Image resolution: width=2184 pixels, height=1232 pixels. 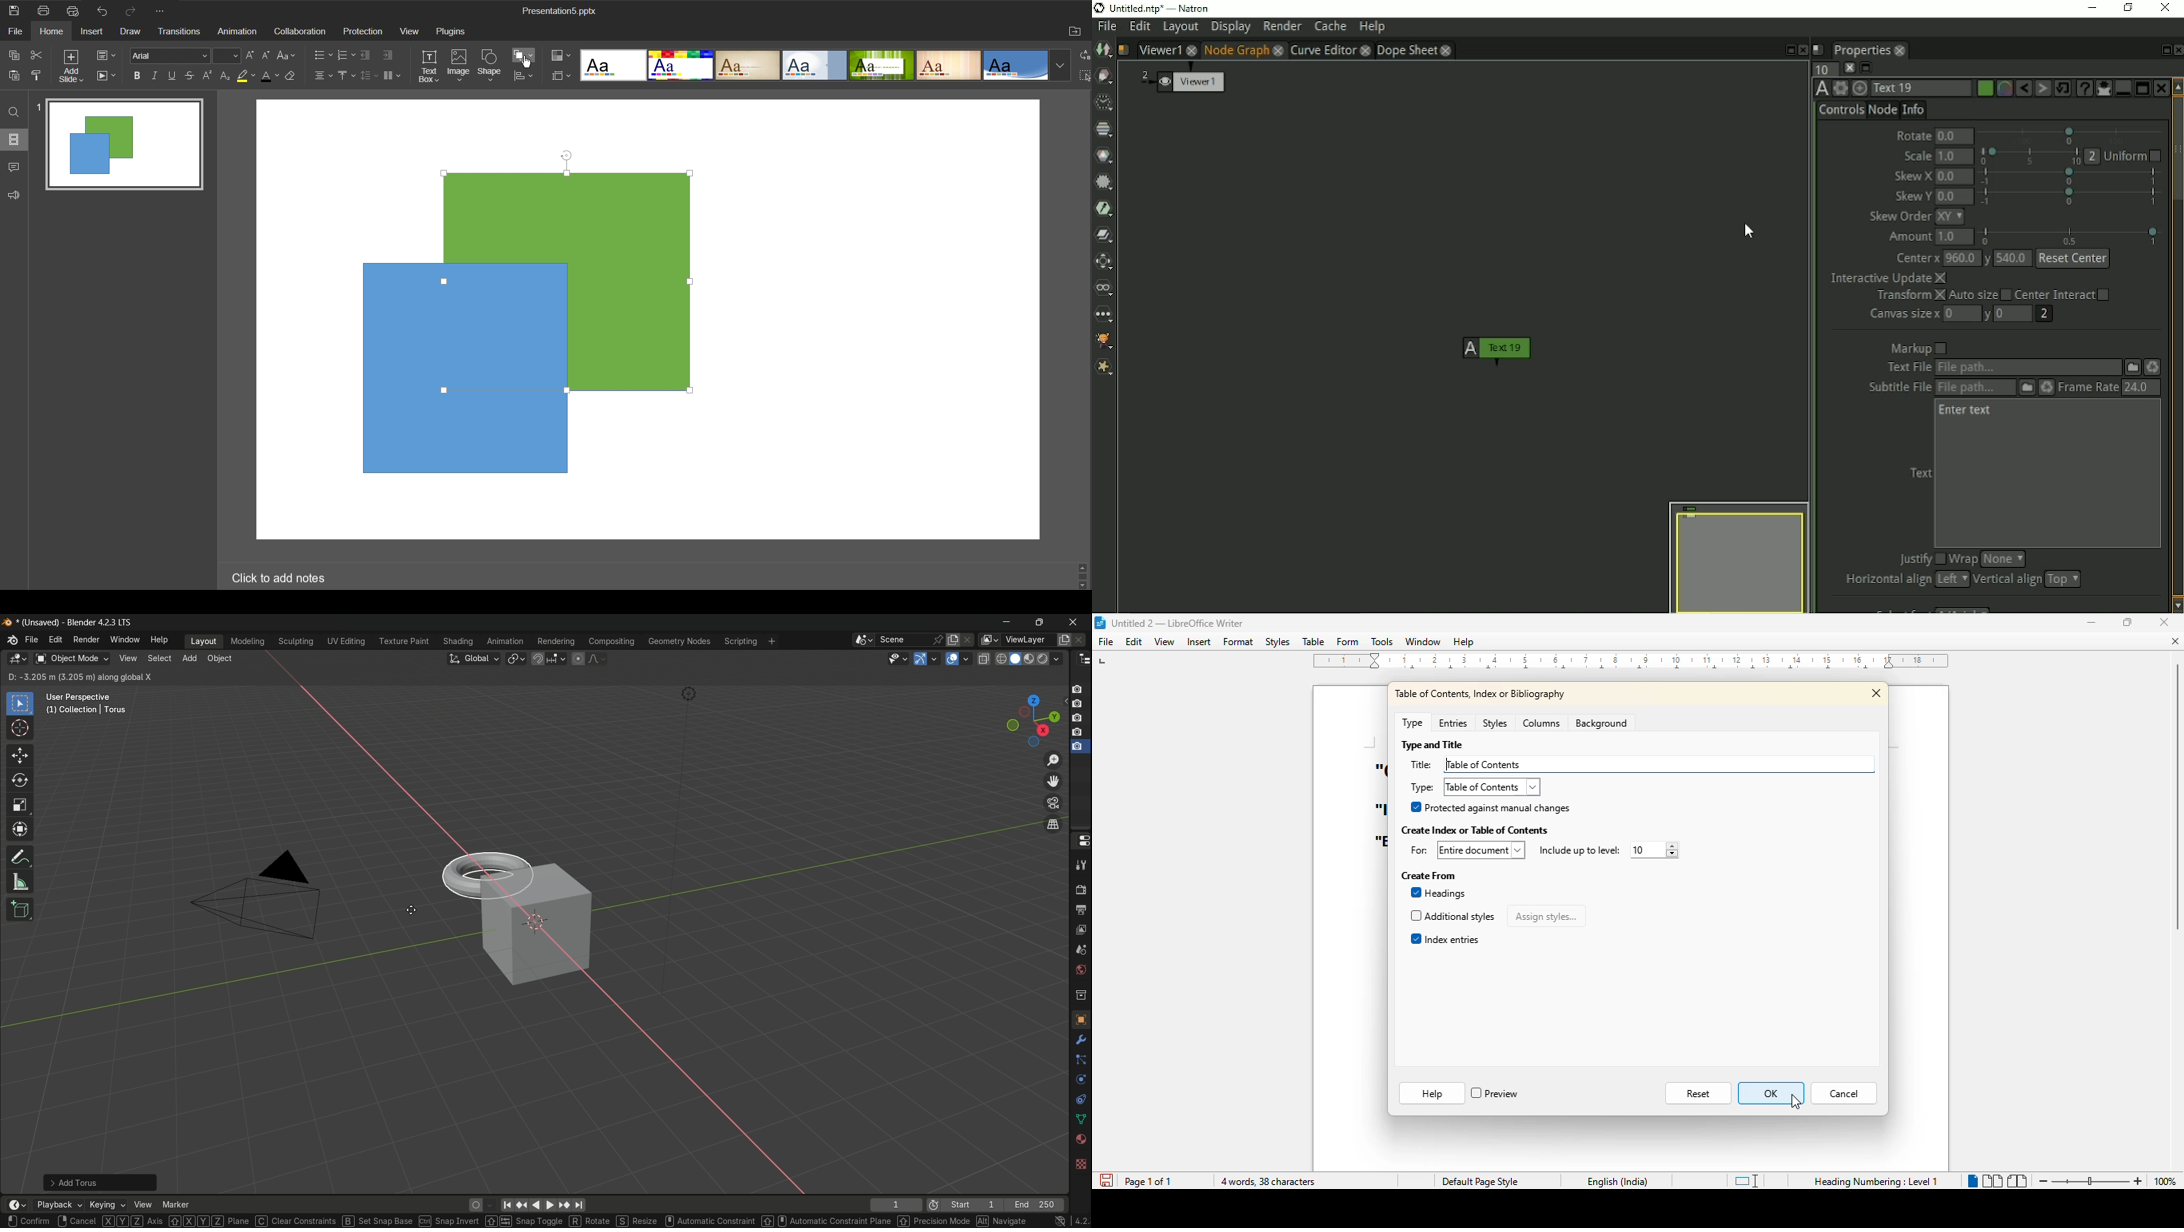 What do you see at coordinates (1080, 994) in the screenshot?
I see `collection` at bounding box center [1080, 994].